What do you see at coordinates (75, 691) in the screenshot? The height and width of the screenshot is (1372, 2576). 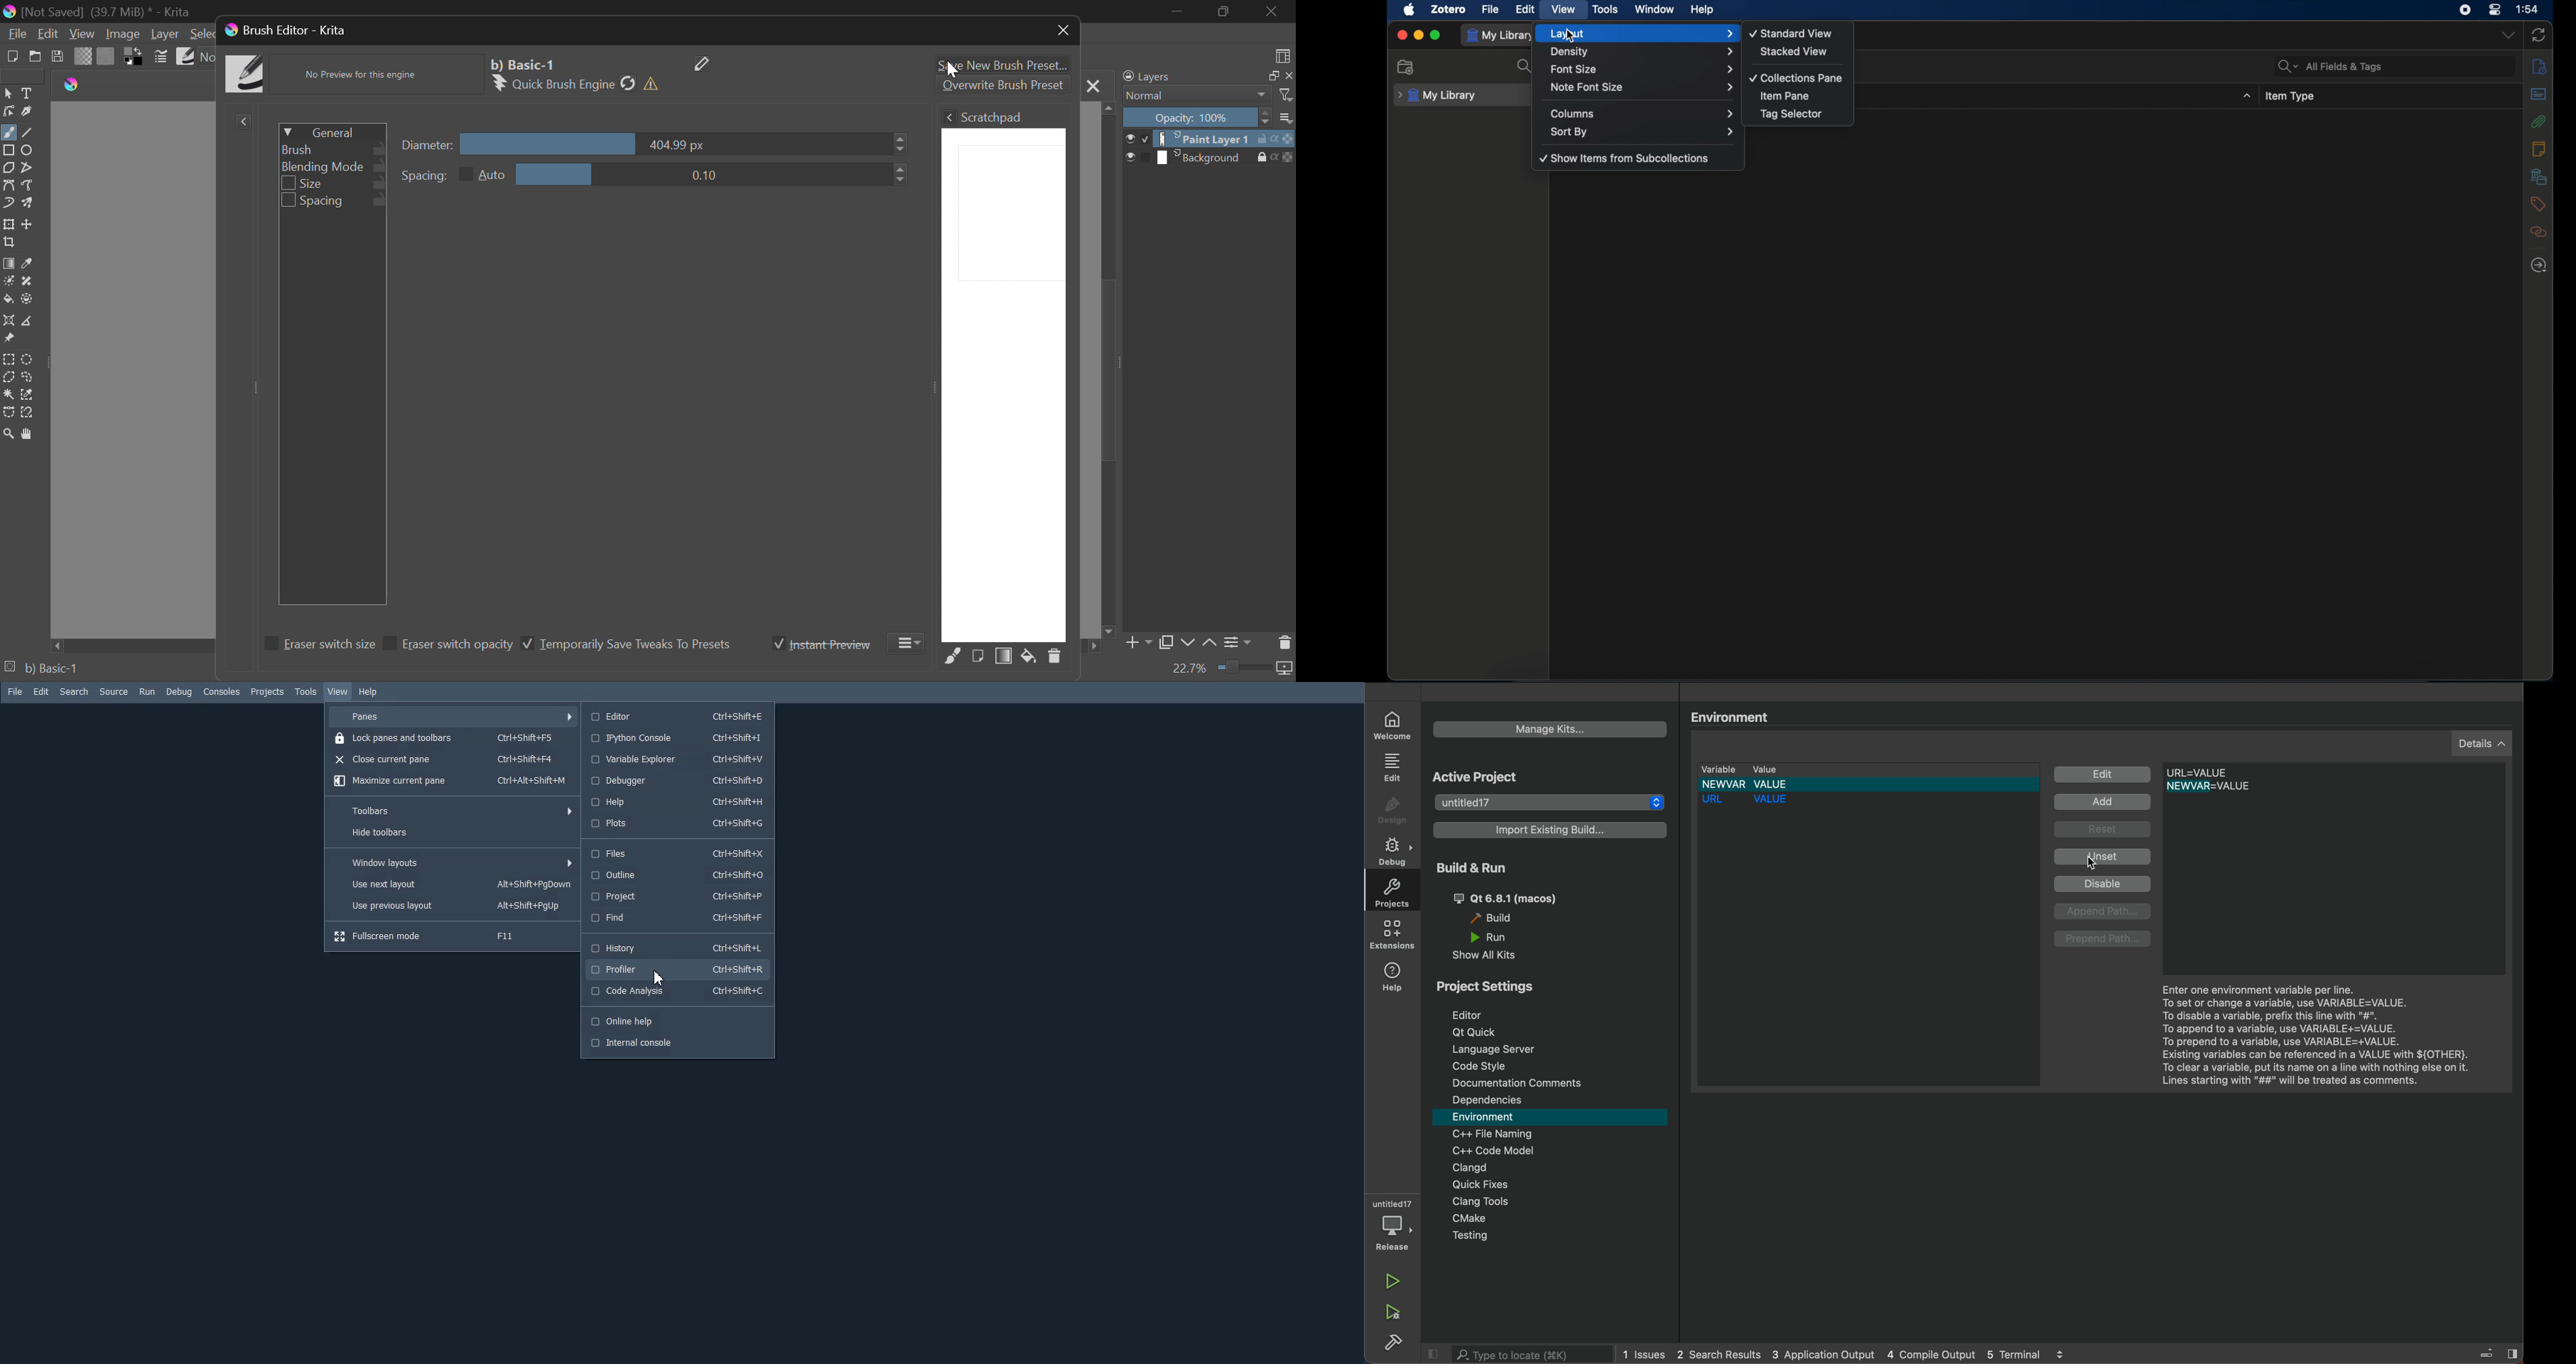 I see `Search` at bounding box center [75, 691].